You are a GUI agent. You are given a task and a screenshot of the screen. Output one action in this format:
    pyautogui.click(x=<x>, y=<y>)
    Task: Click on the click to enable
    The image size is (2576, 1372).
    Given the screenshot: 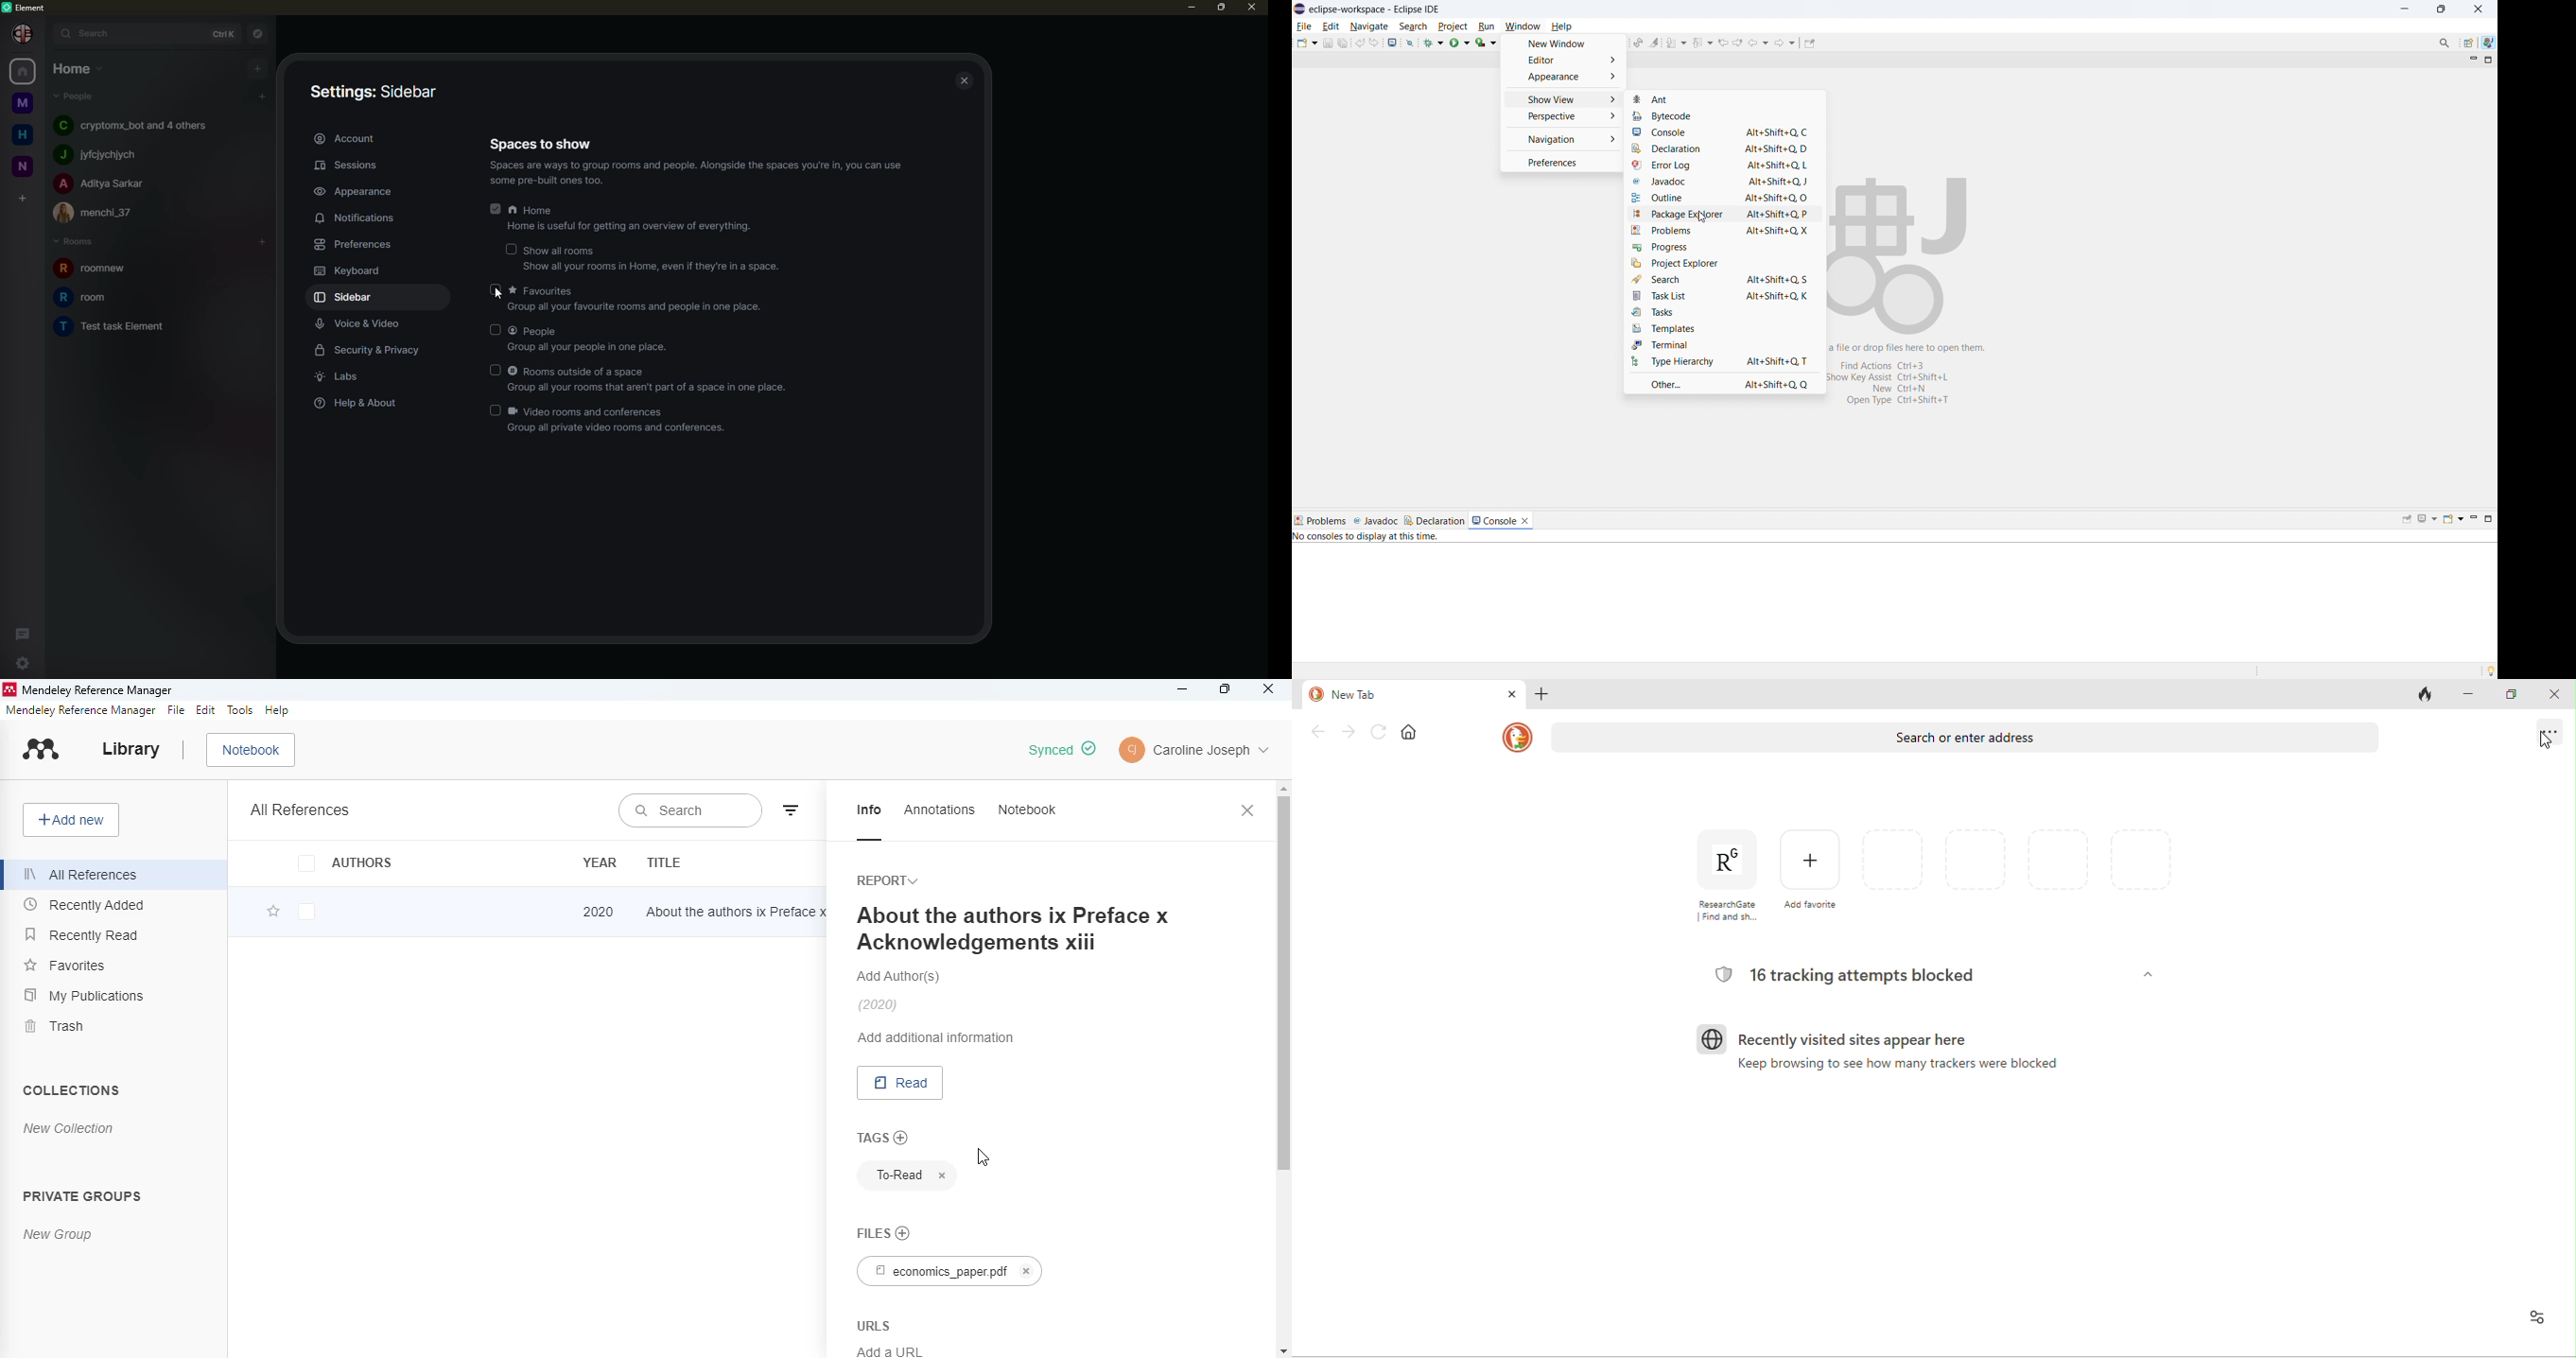 What is the action you would take?
    pyautogui.click(x=494, y=369)
    